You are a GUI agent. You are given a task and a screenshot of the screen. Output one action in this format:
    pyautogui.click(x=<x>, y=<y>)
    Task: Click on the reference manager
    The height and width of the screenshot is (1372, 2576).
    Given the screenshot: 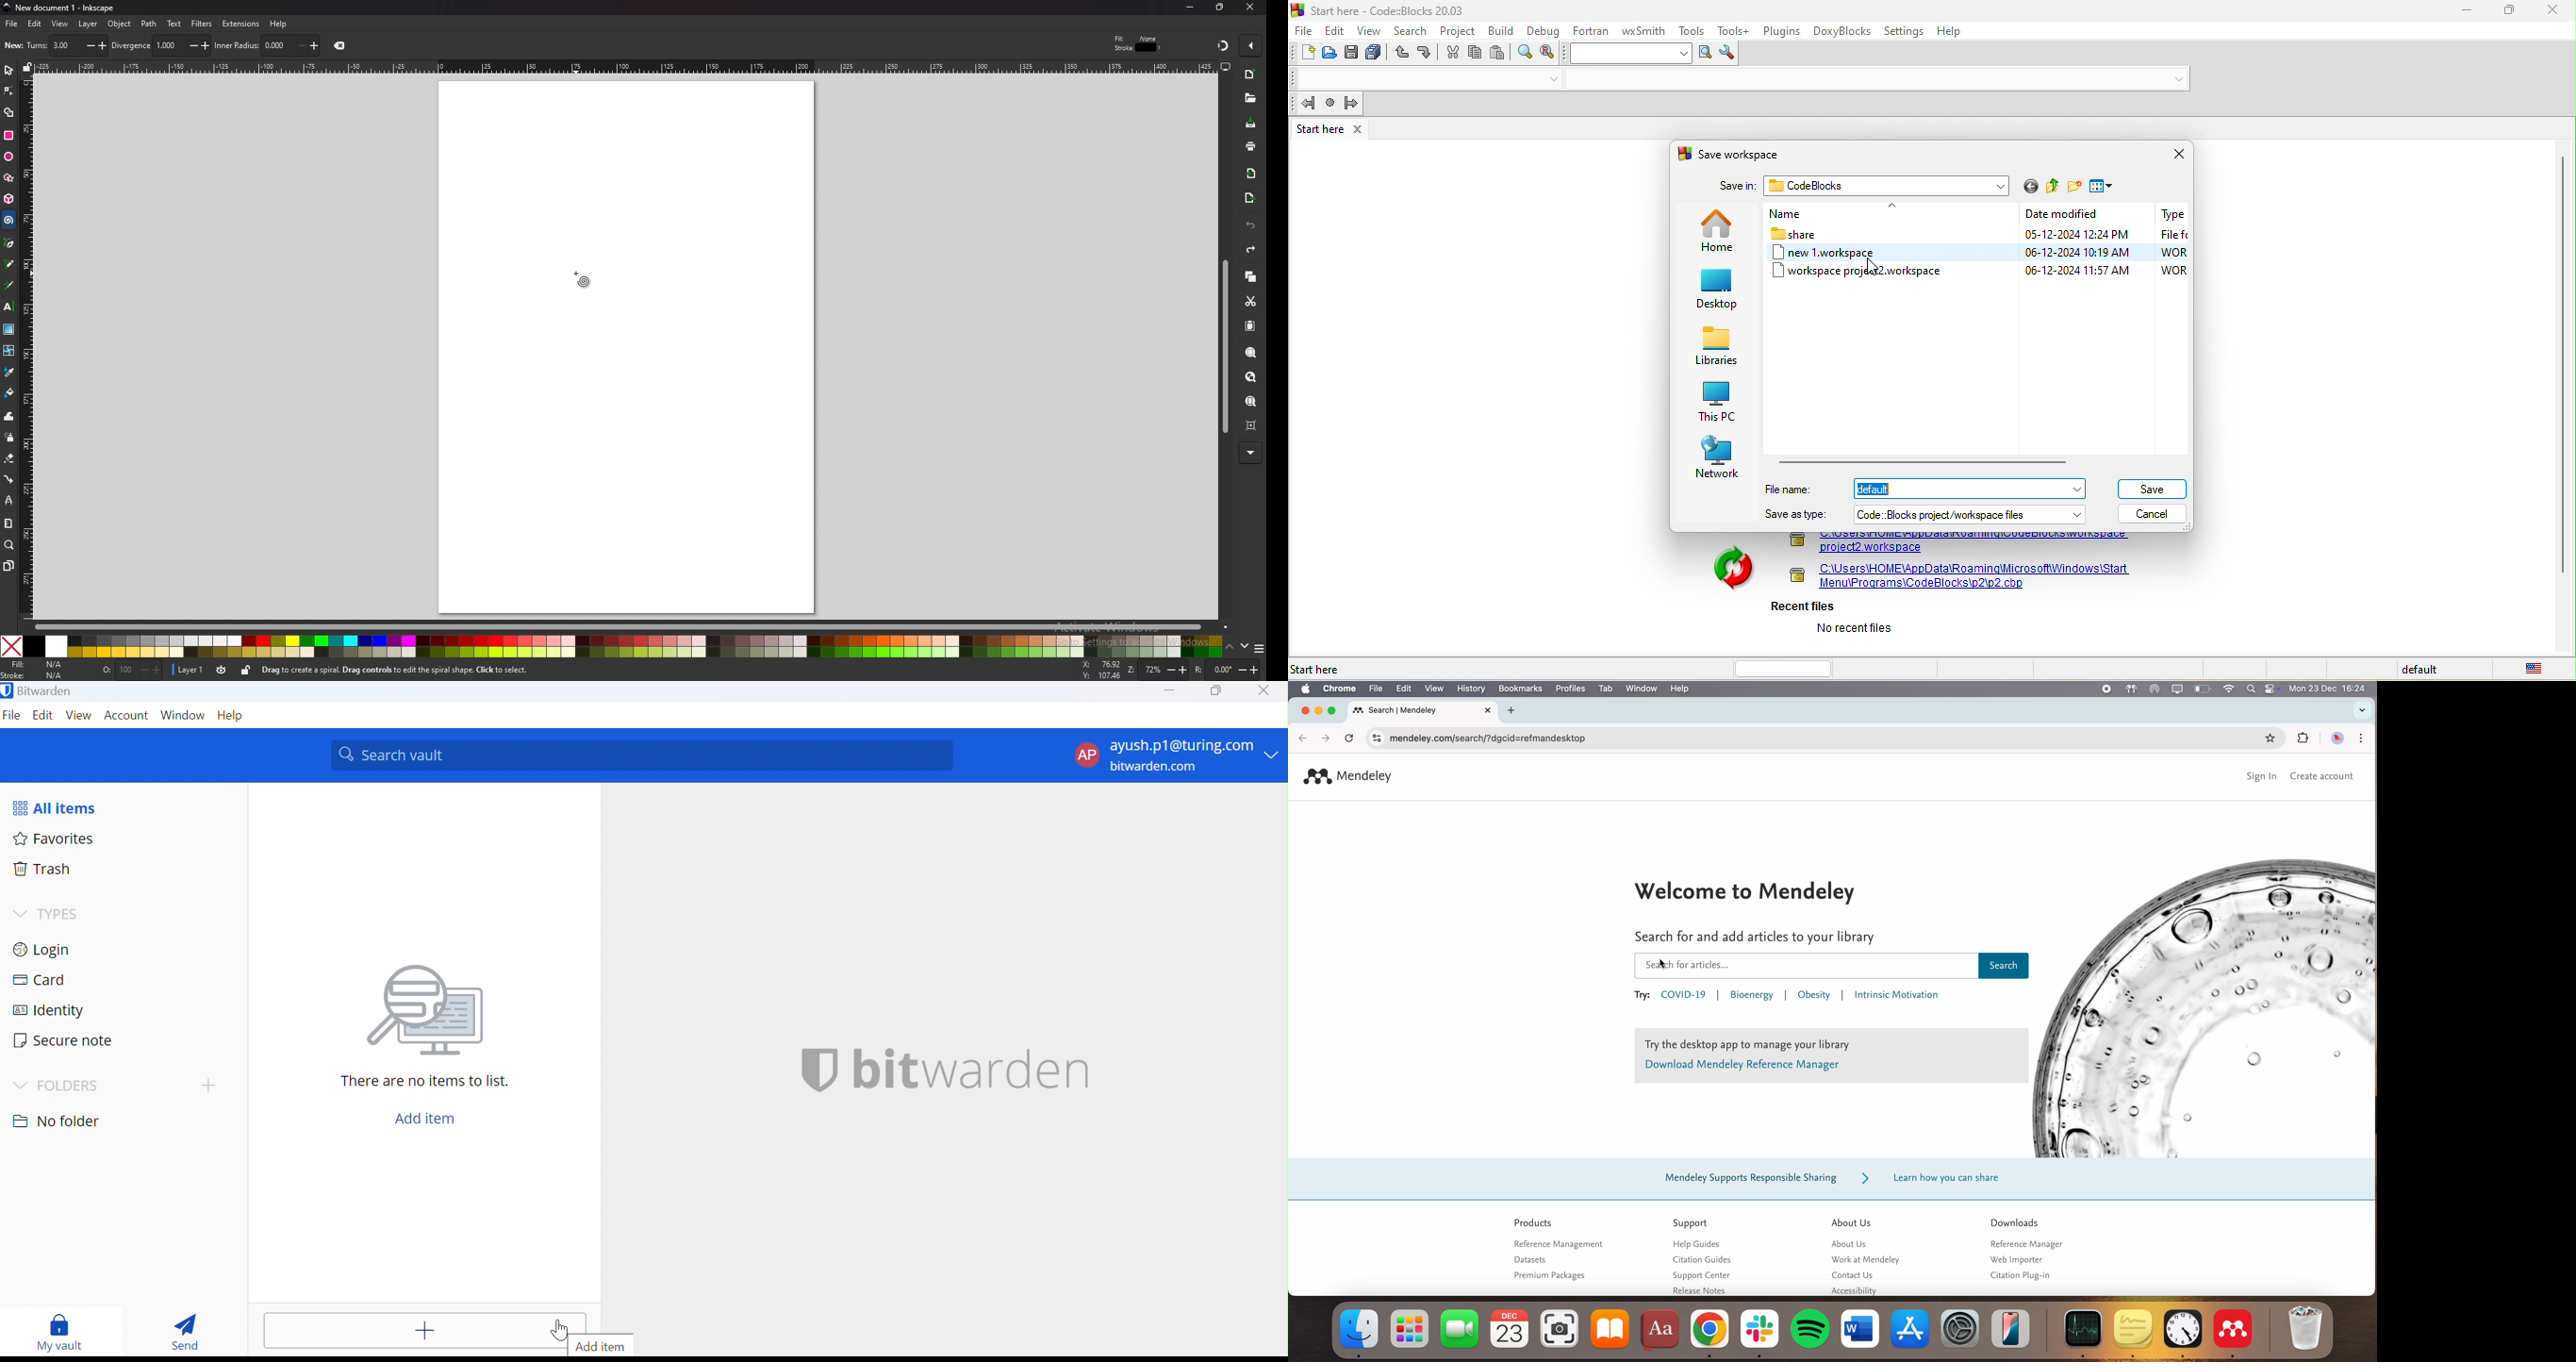 What is the action you would take?
    pyautogui.click(x=2025, y=1244)
    